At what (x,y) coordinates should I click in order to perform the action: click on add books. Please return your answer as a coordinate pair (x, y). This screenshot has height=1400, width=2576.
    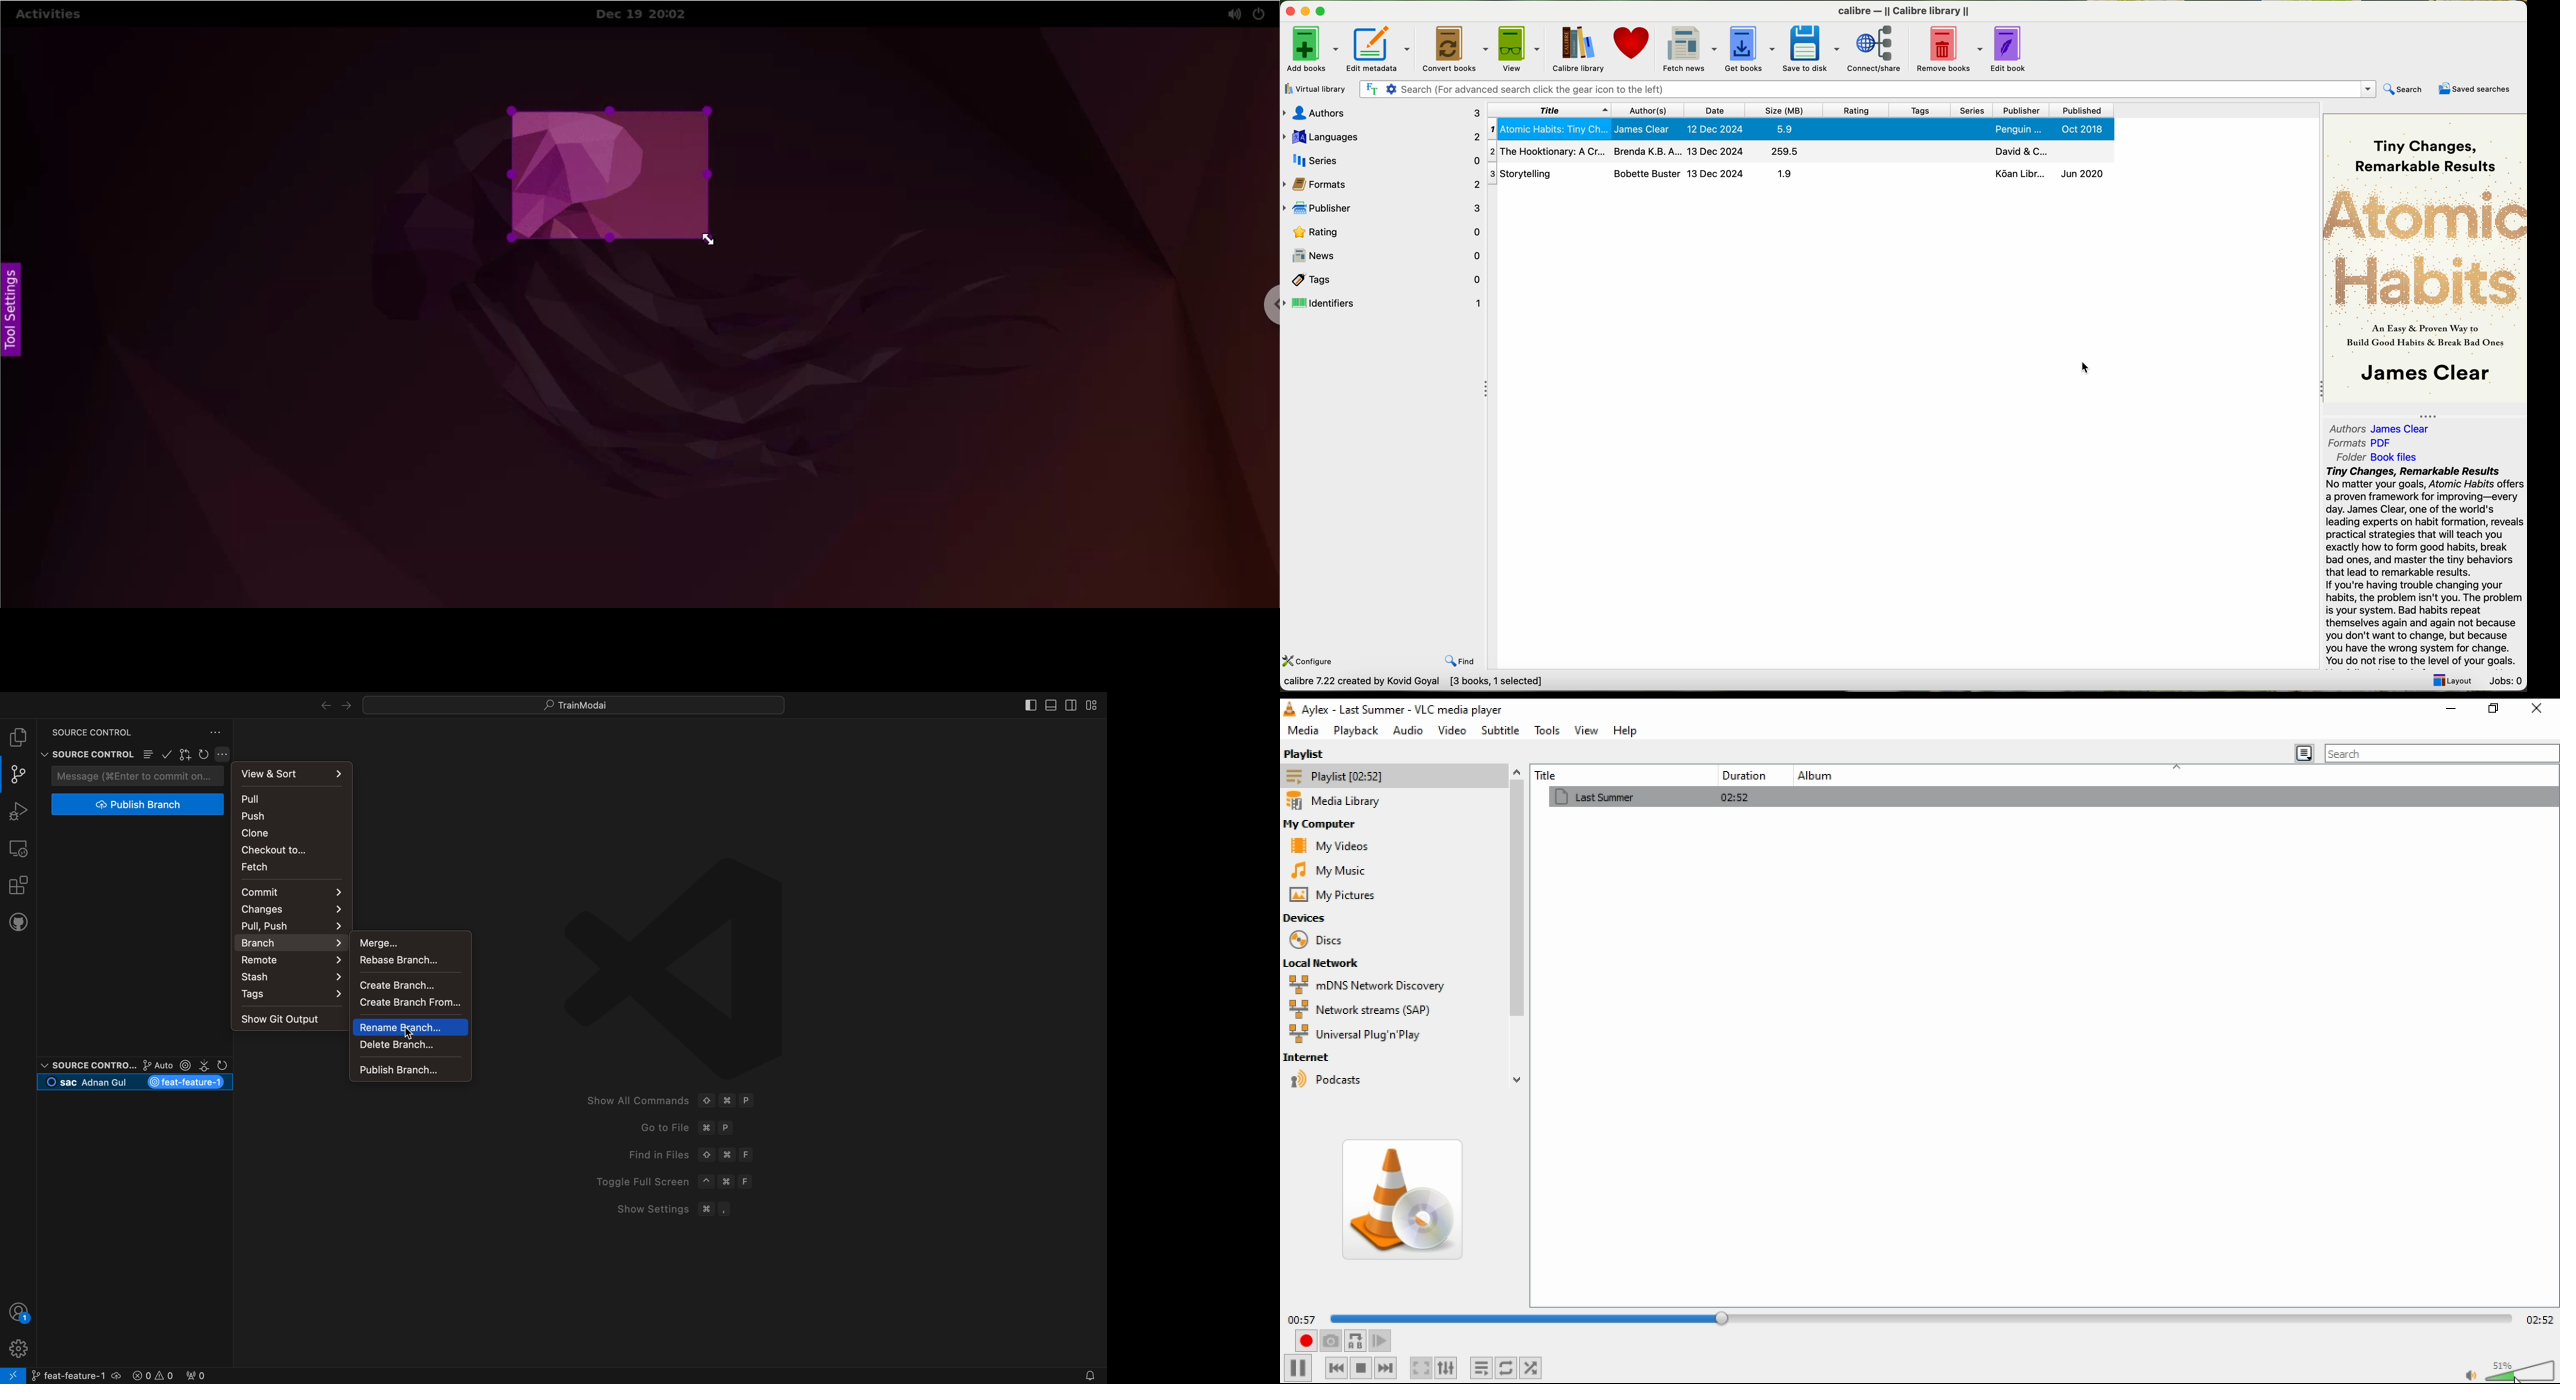
    Looking at the image, I should click on (1310, 48).